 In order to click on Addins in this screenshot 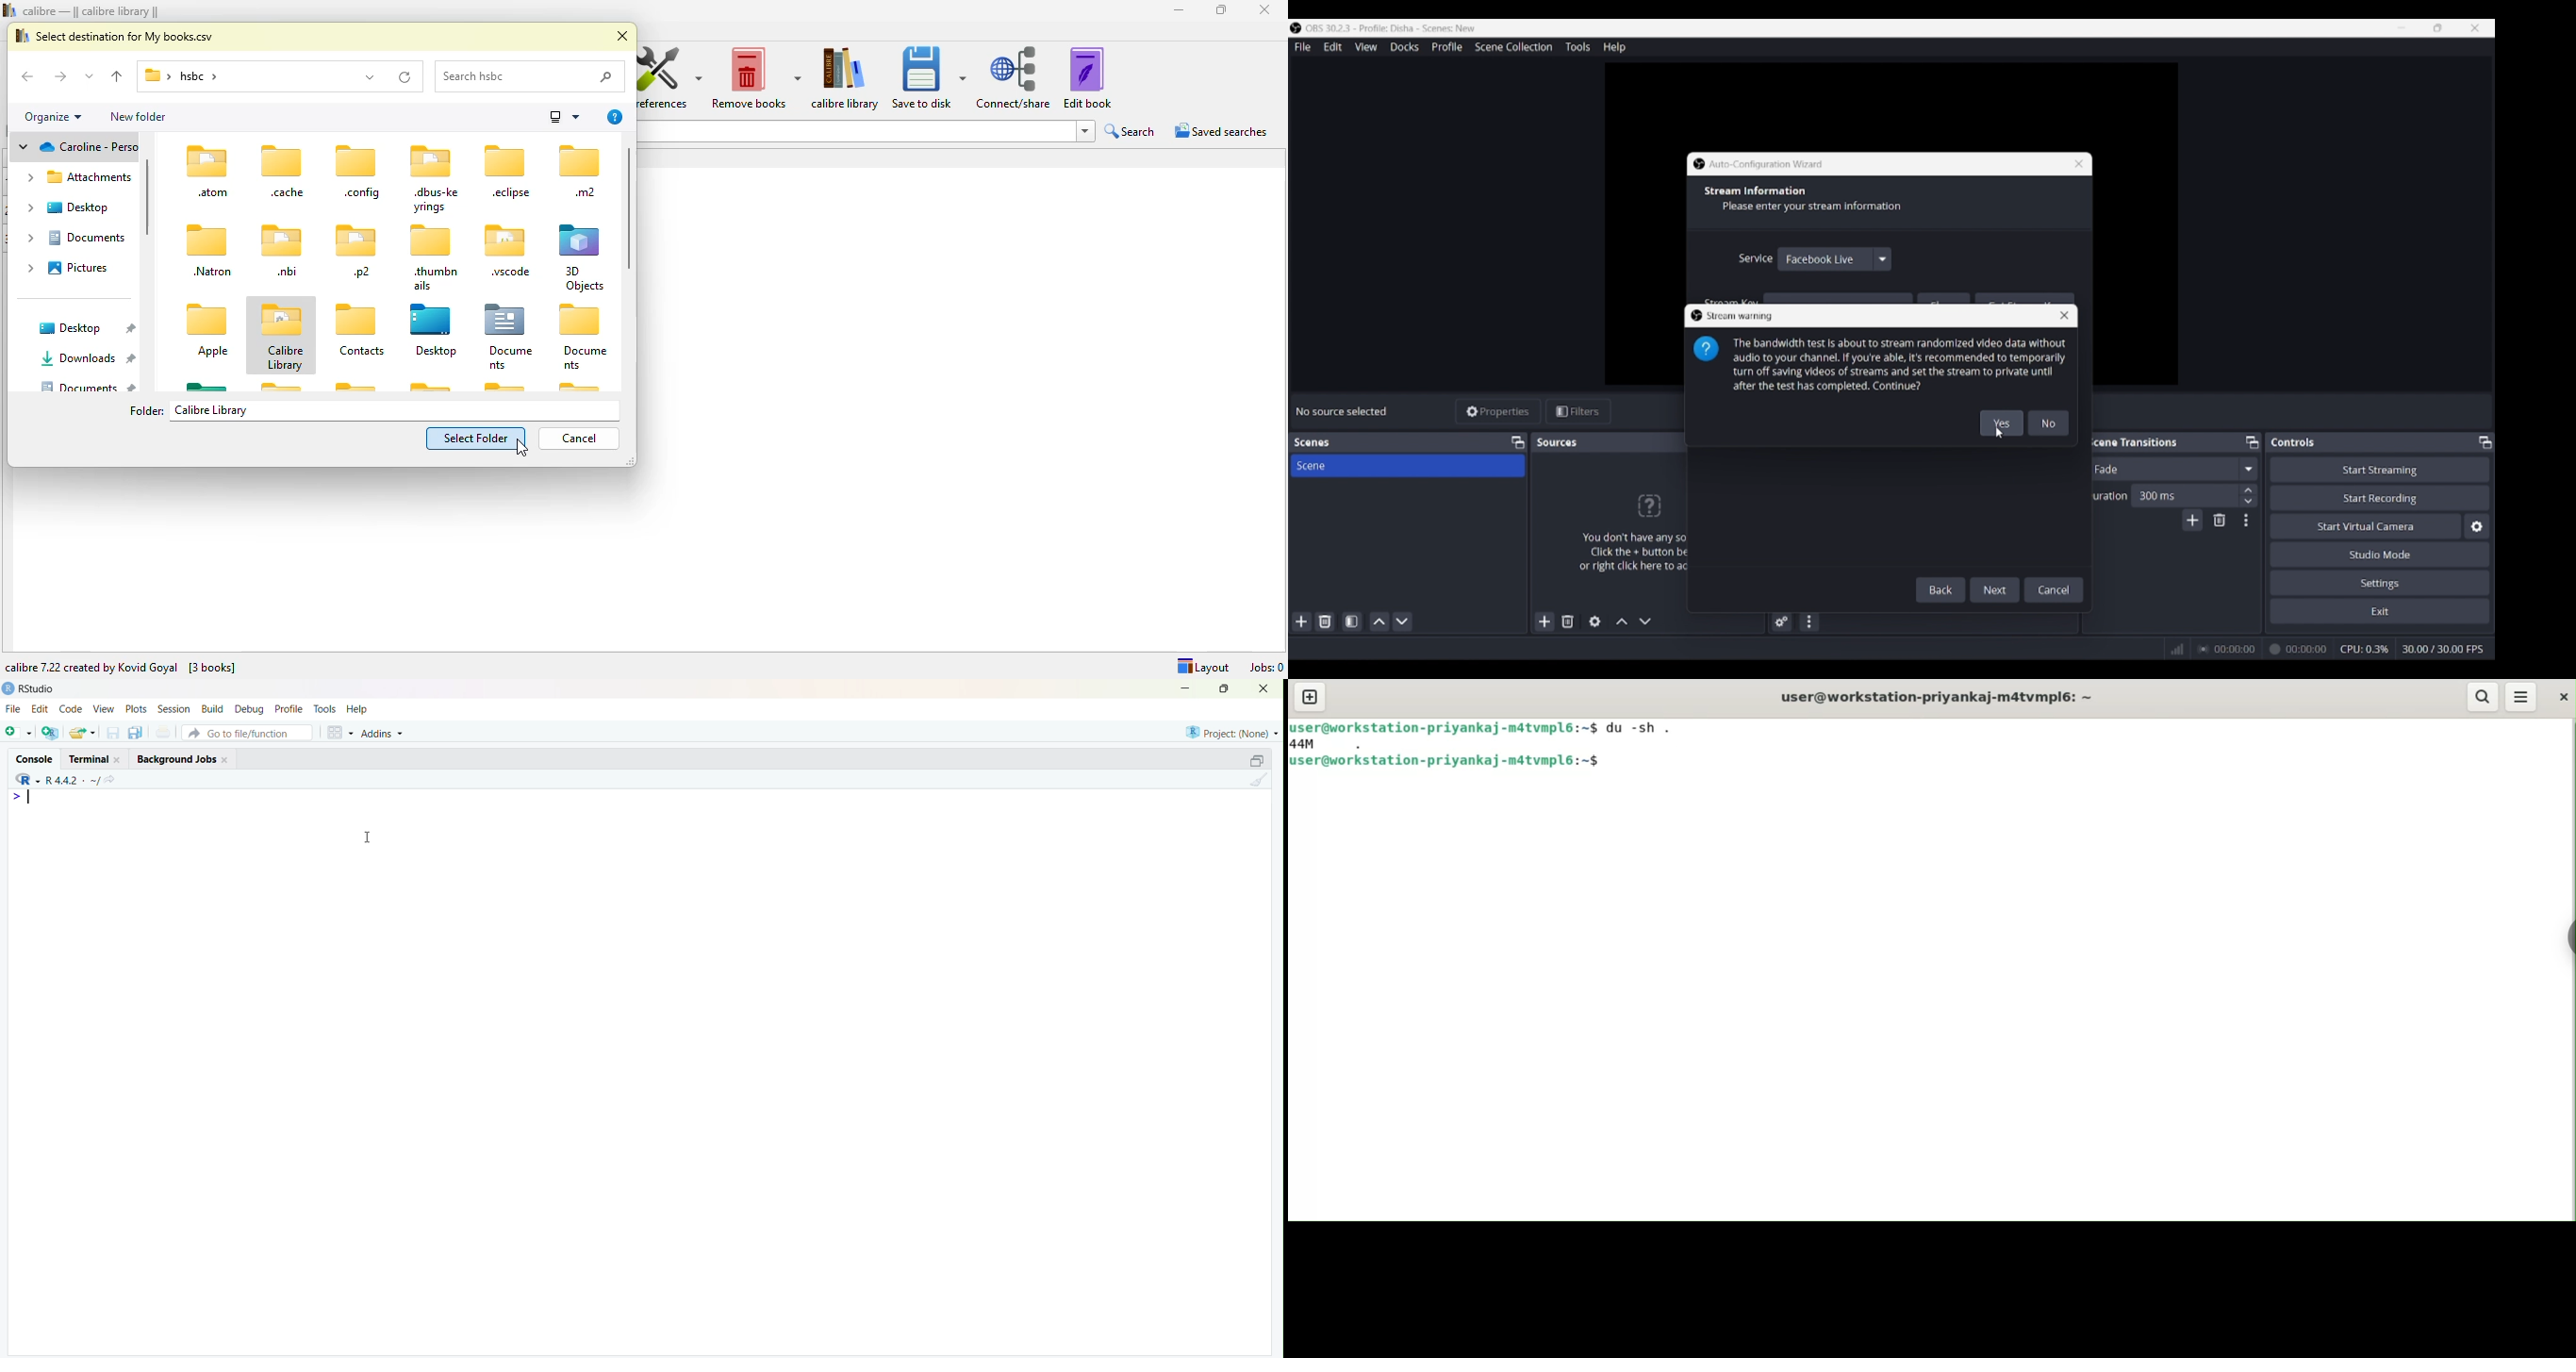, I will do `click(384, 732)`.